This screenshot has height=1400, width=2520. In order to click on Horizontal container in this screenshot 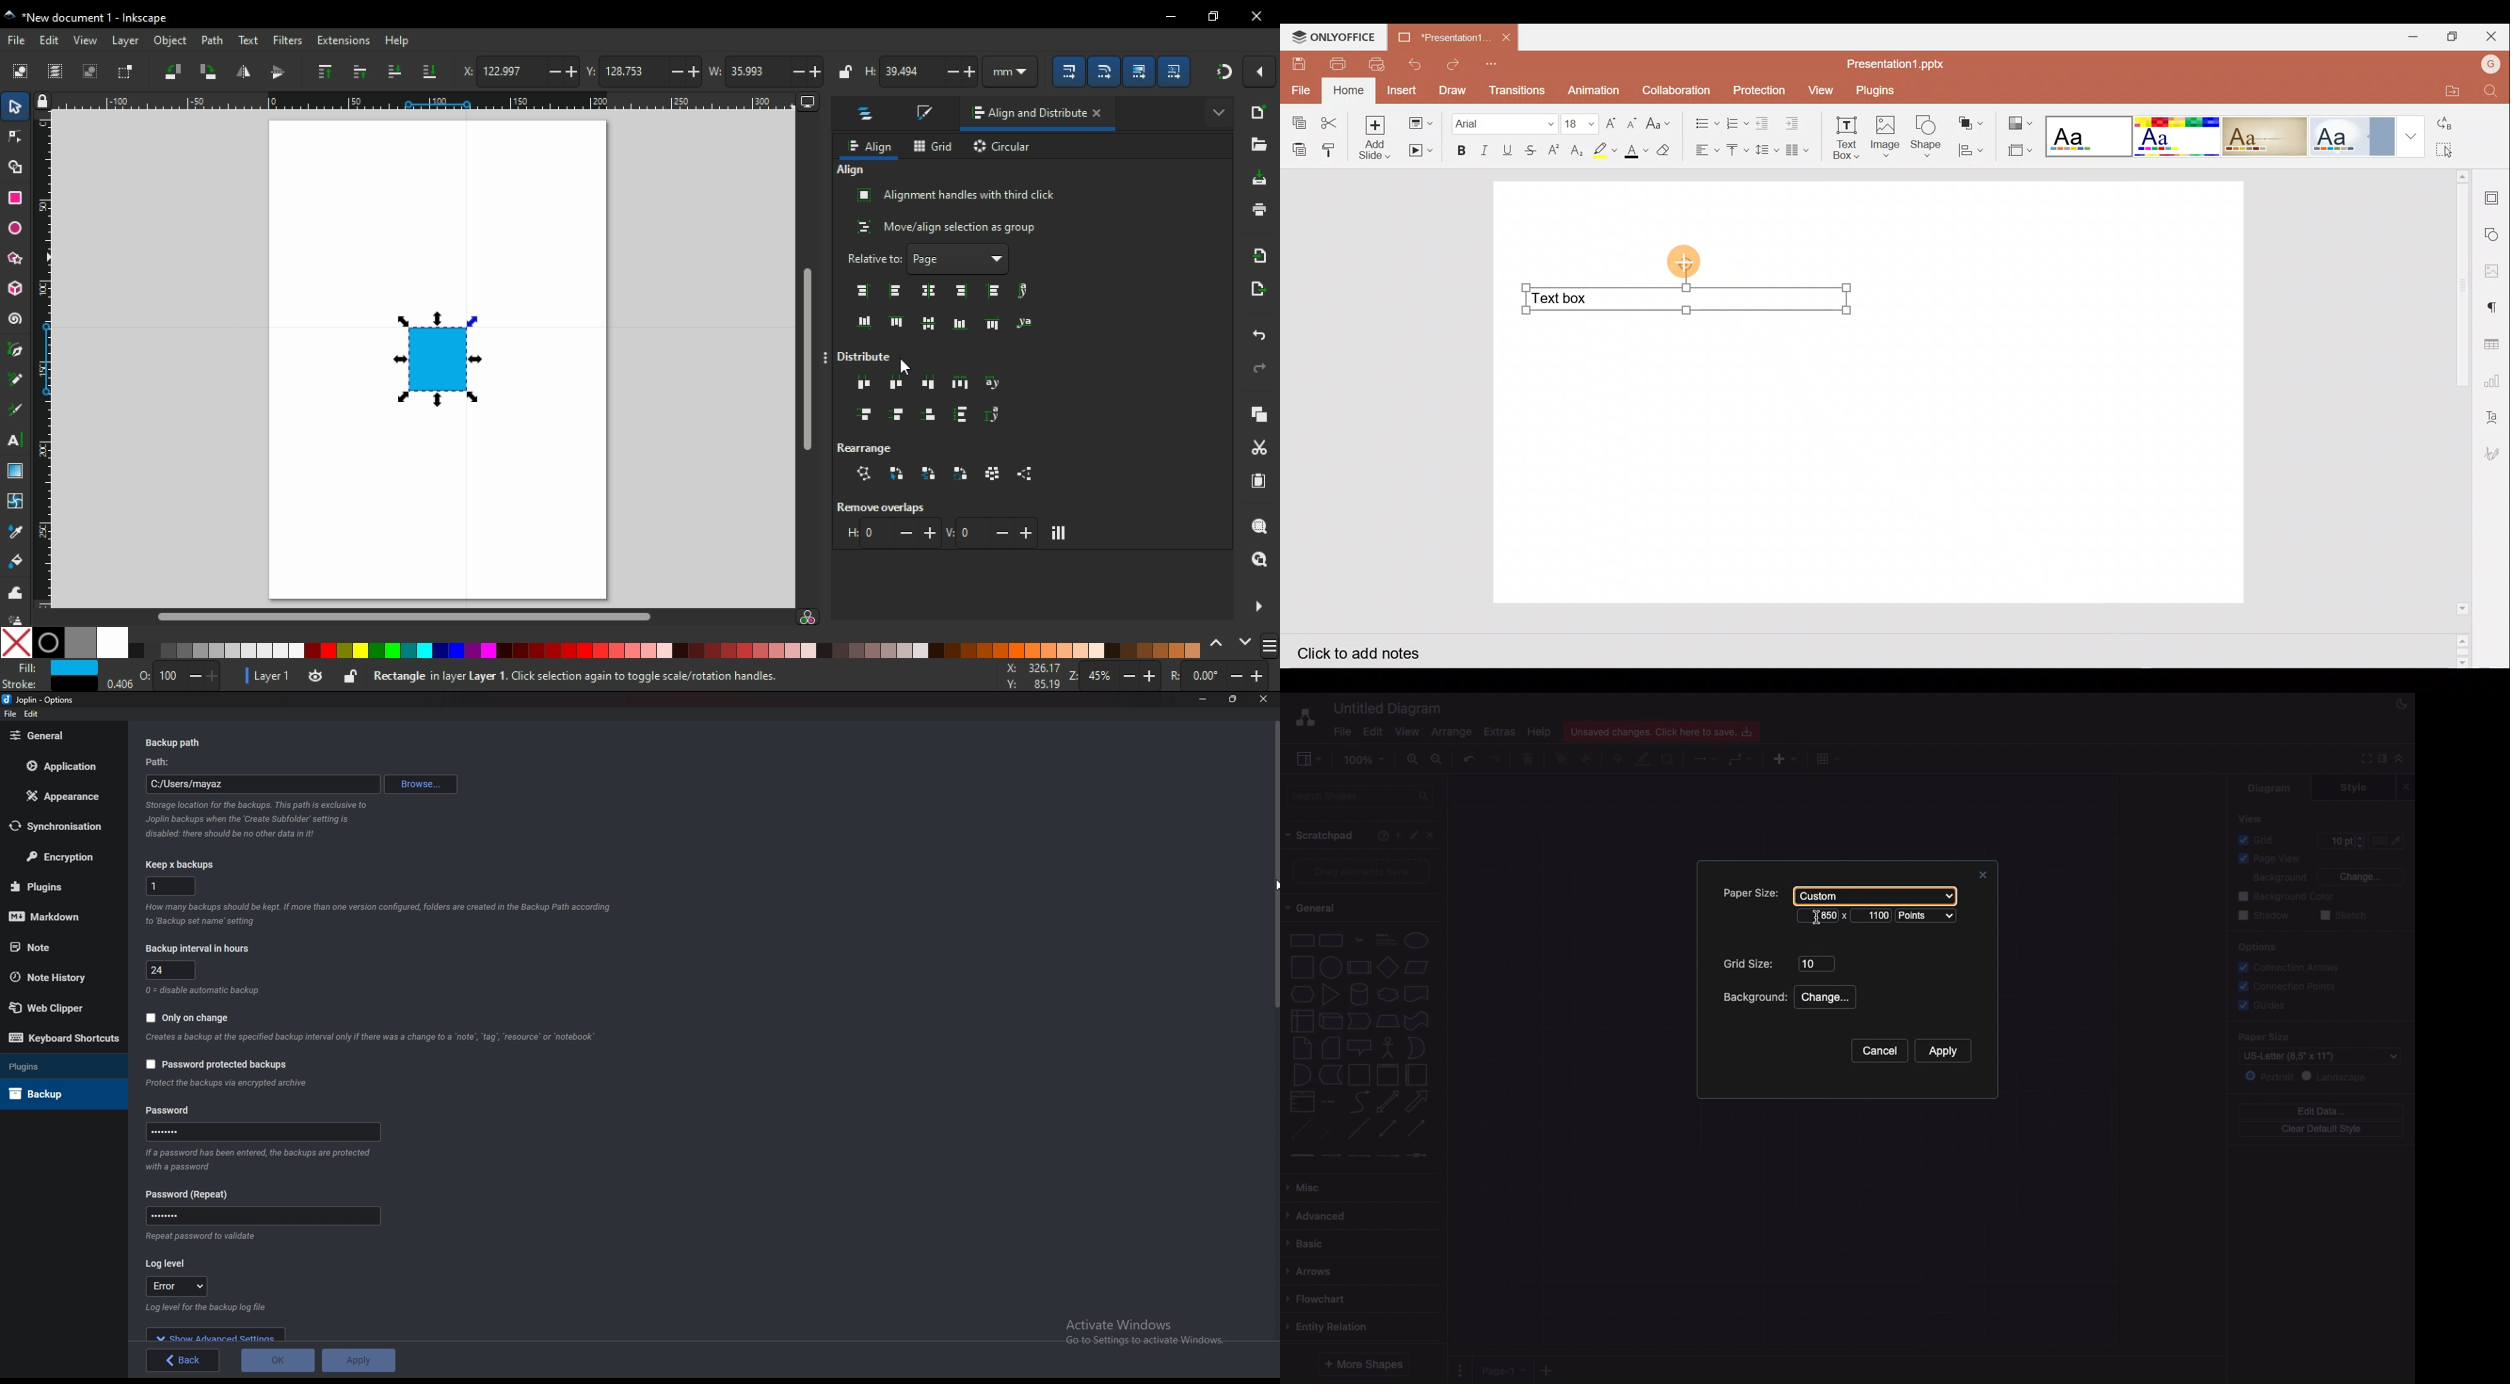, I will do `click(1417, 1074)`.